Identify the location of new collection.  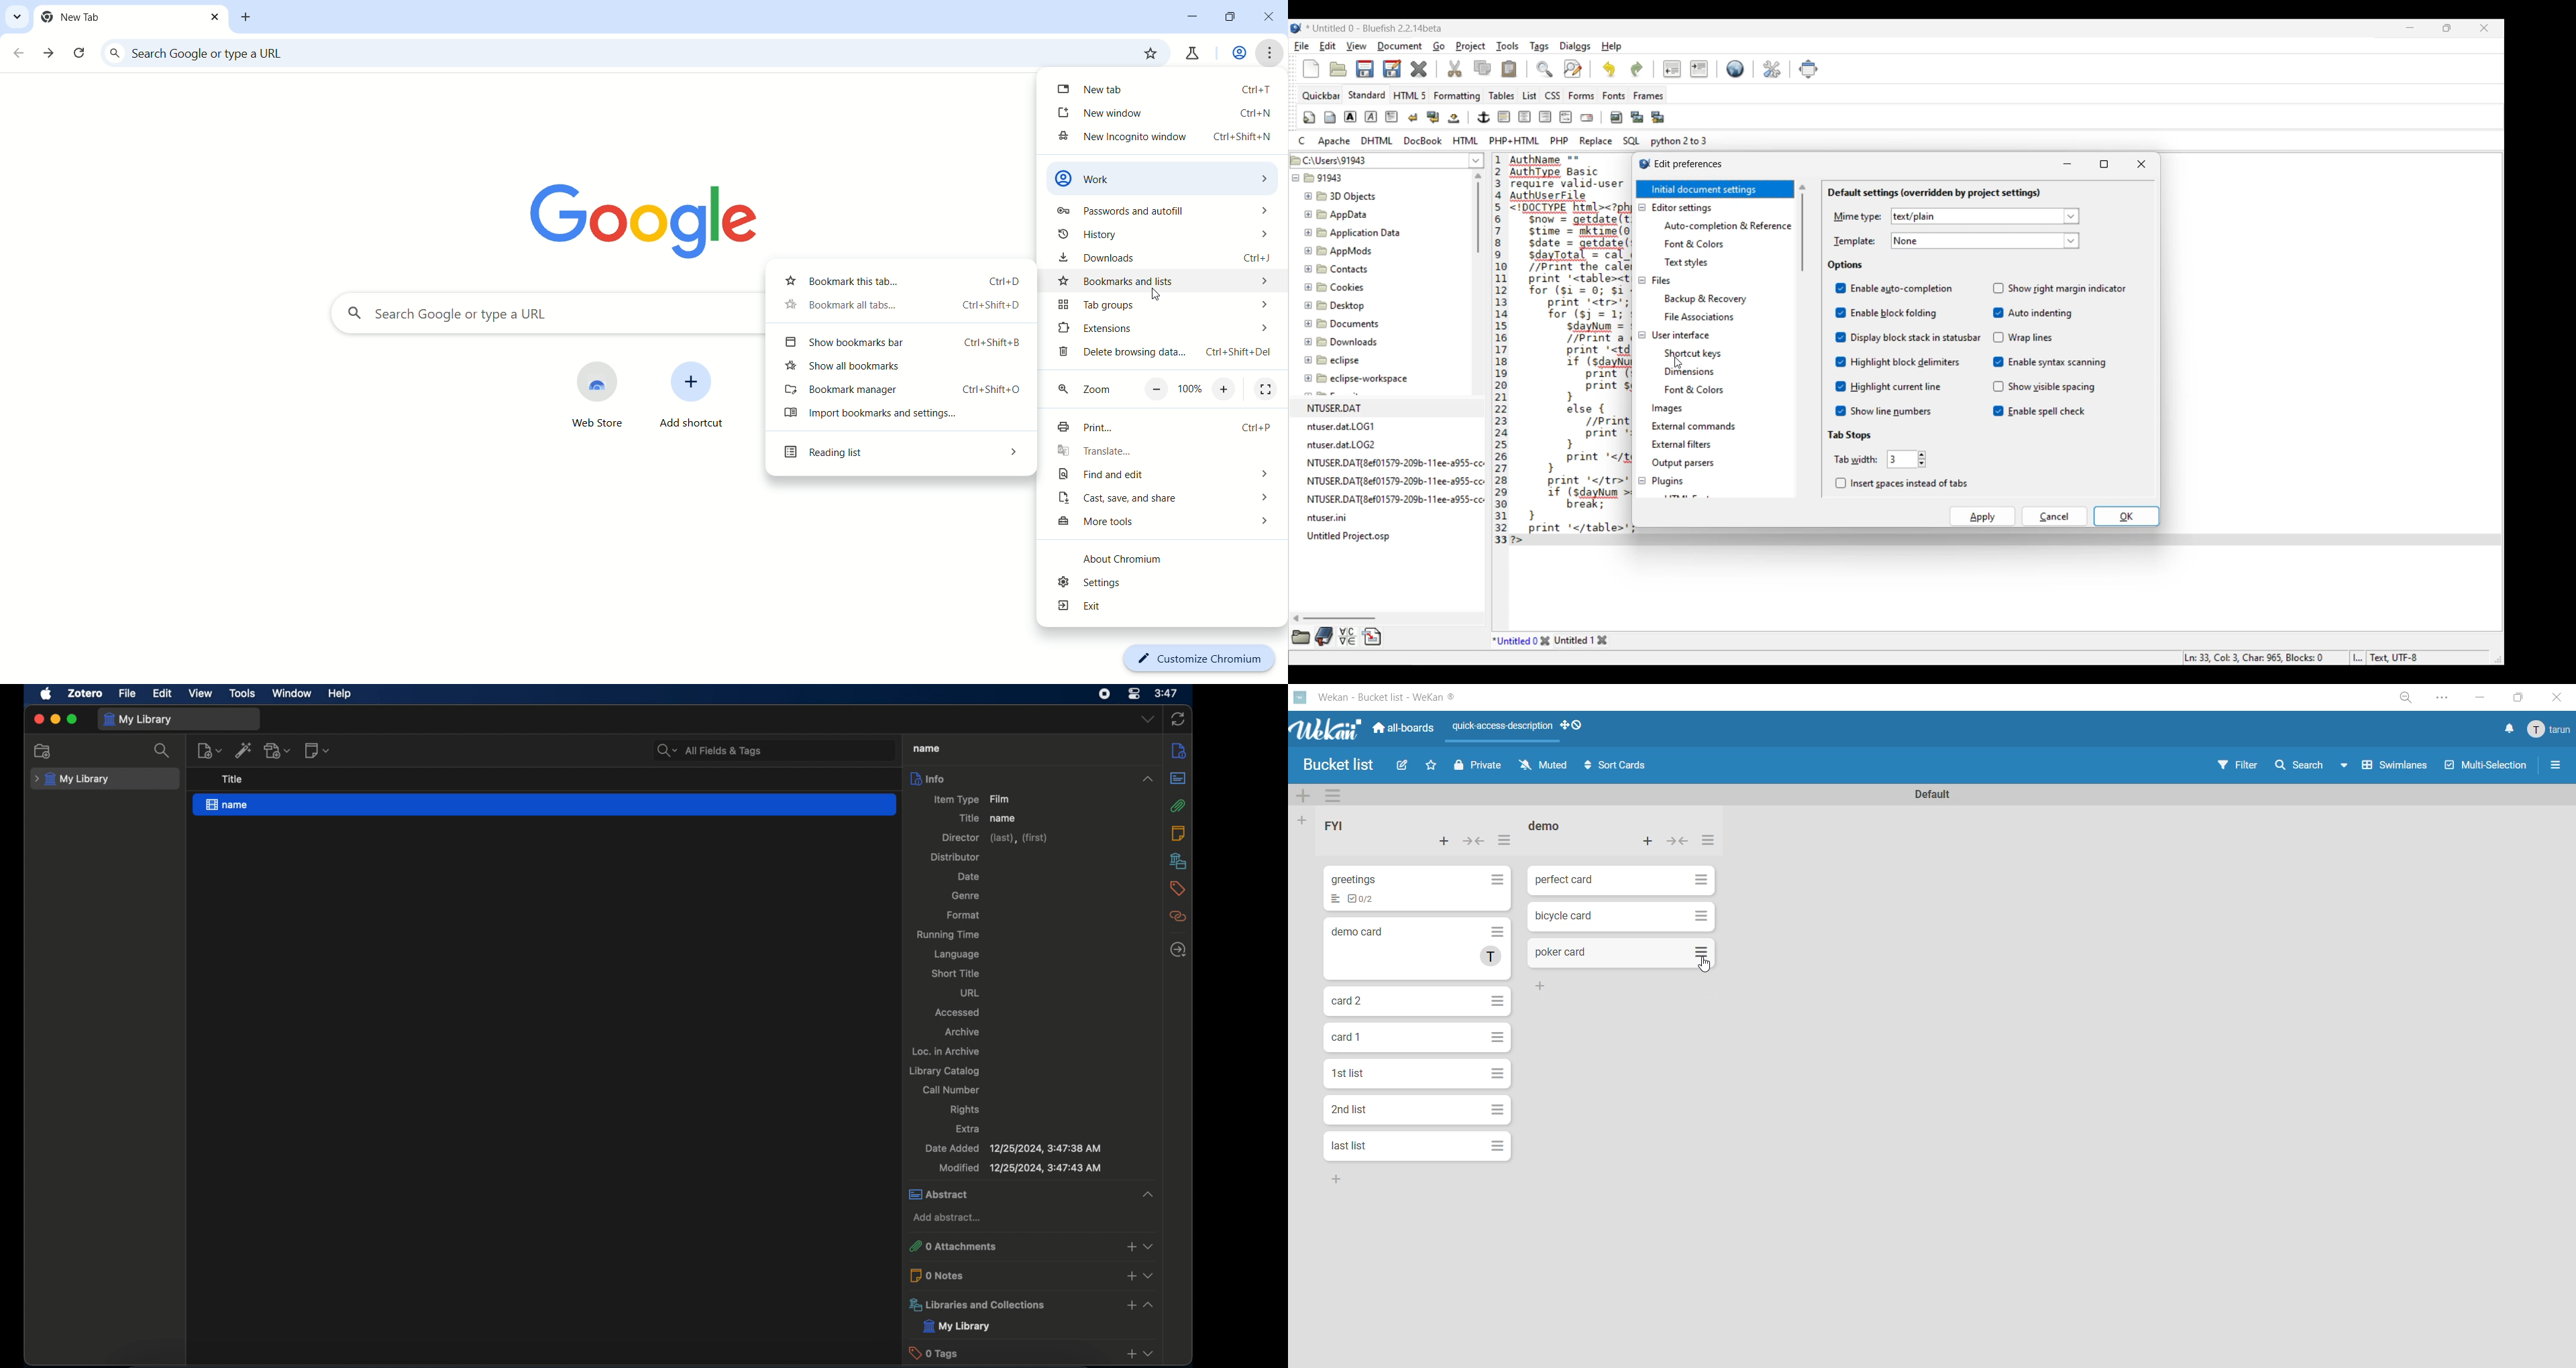
(42, 751).